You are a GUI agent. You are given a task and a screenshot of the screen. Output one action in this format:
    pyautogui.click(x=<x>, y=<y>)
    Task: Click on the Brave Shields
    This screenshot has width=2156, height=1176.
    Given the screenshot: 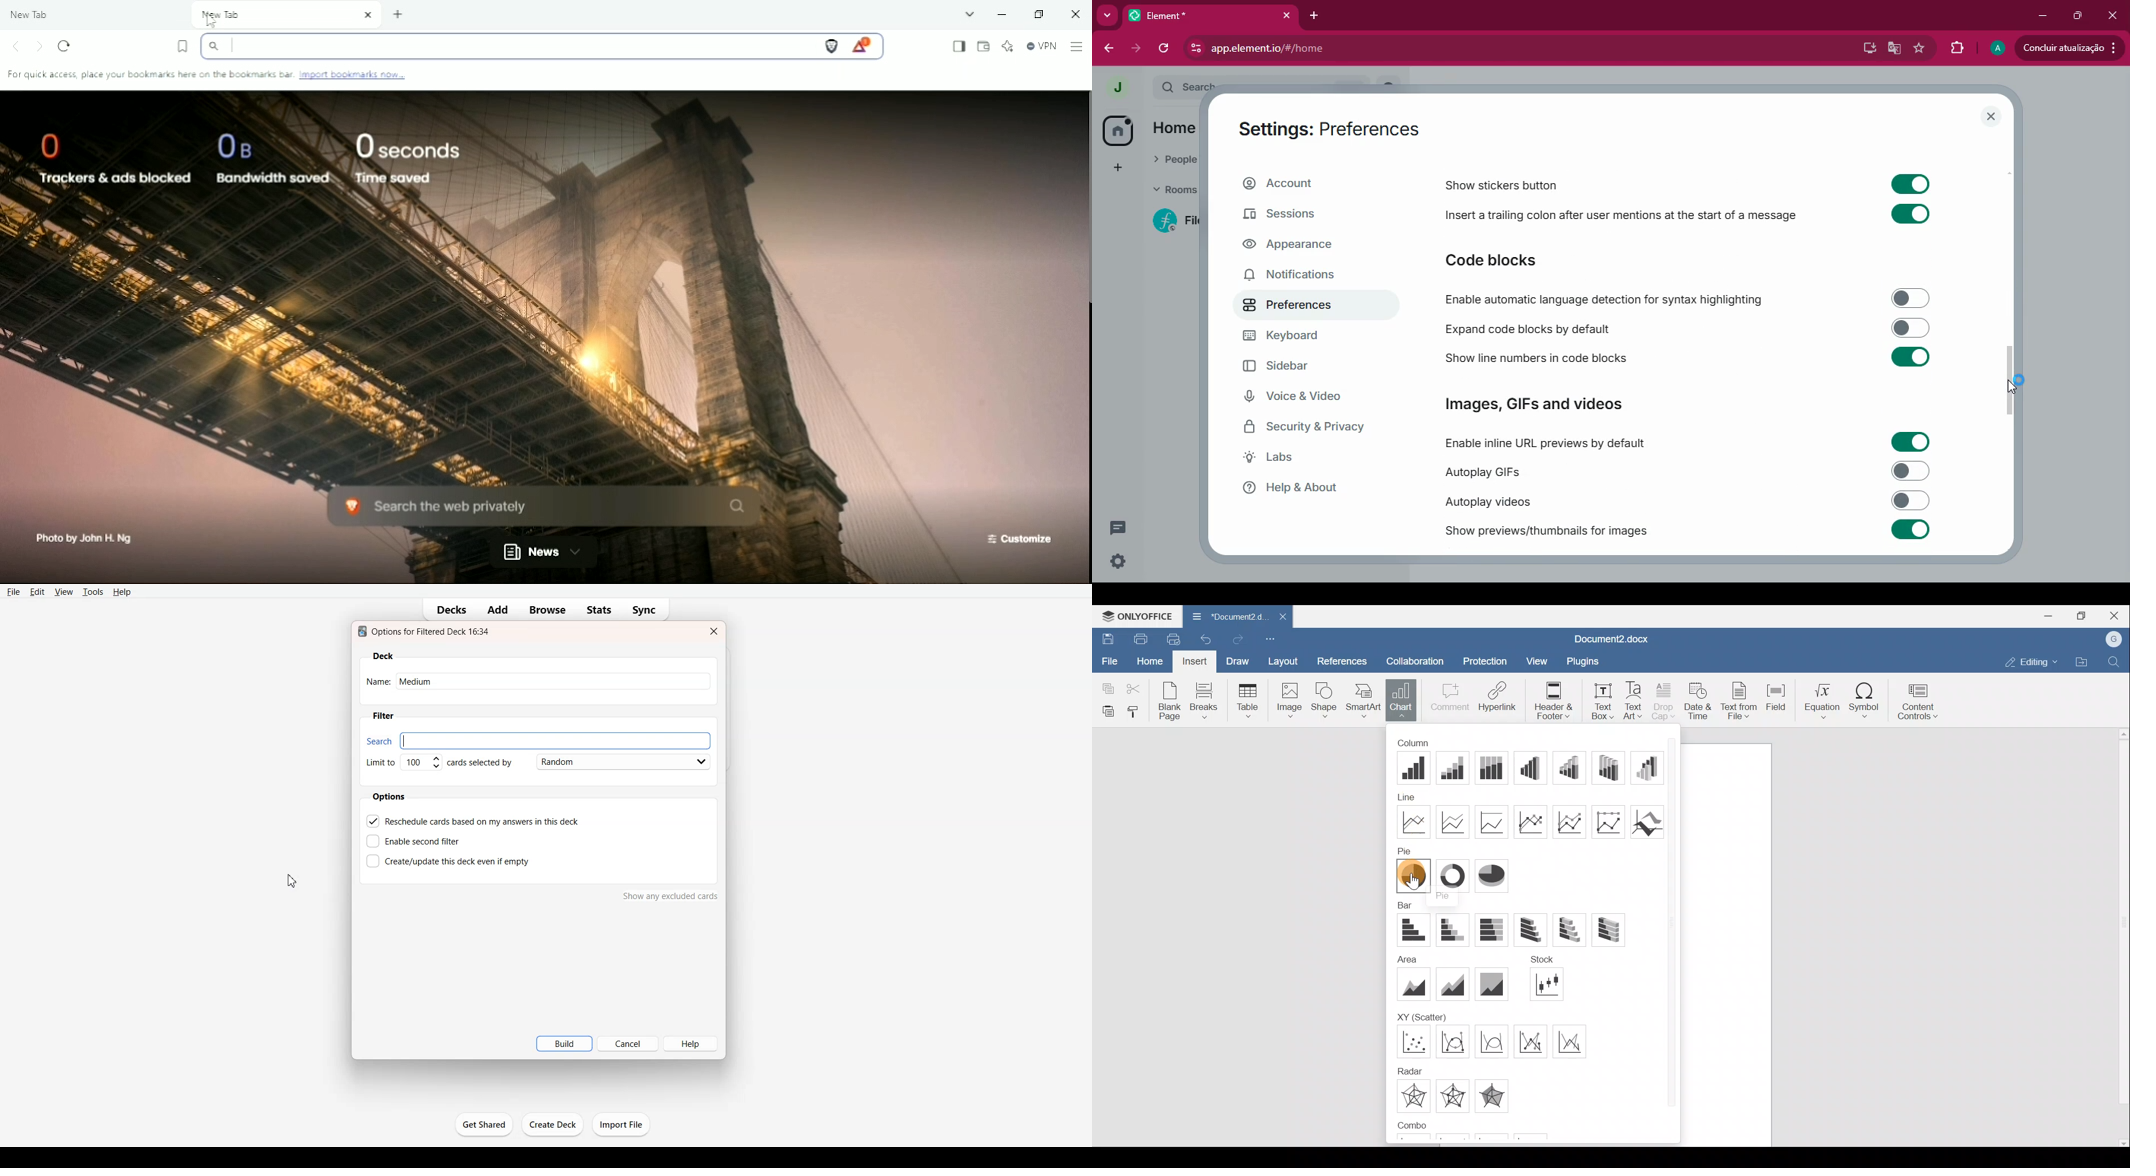 What is the action you would take?
    pyautogui.click(x=832, y=45)
    